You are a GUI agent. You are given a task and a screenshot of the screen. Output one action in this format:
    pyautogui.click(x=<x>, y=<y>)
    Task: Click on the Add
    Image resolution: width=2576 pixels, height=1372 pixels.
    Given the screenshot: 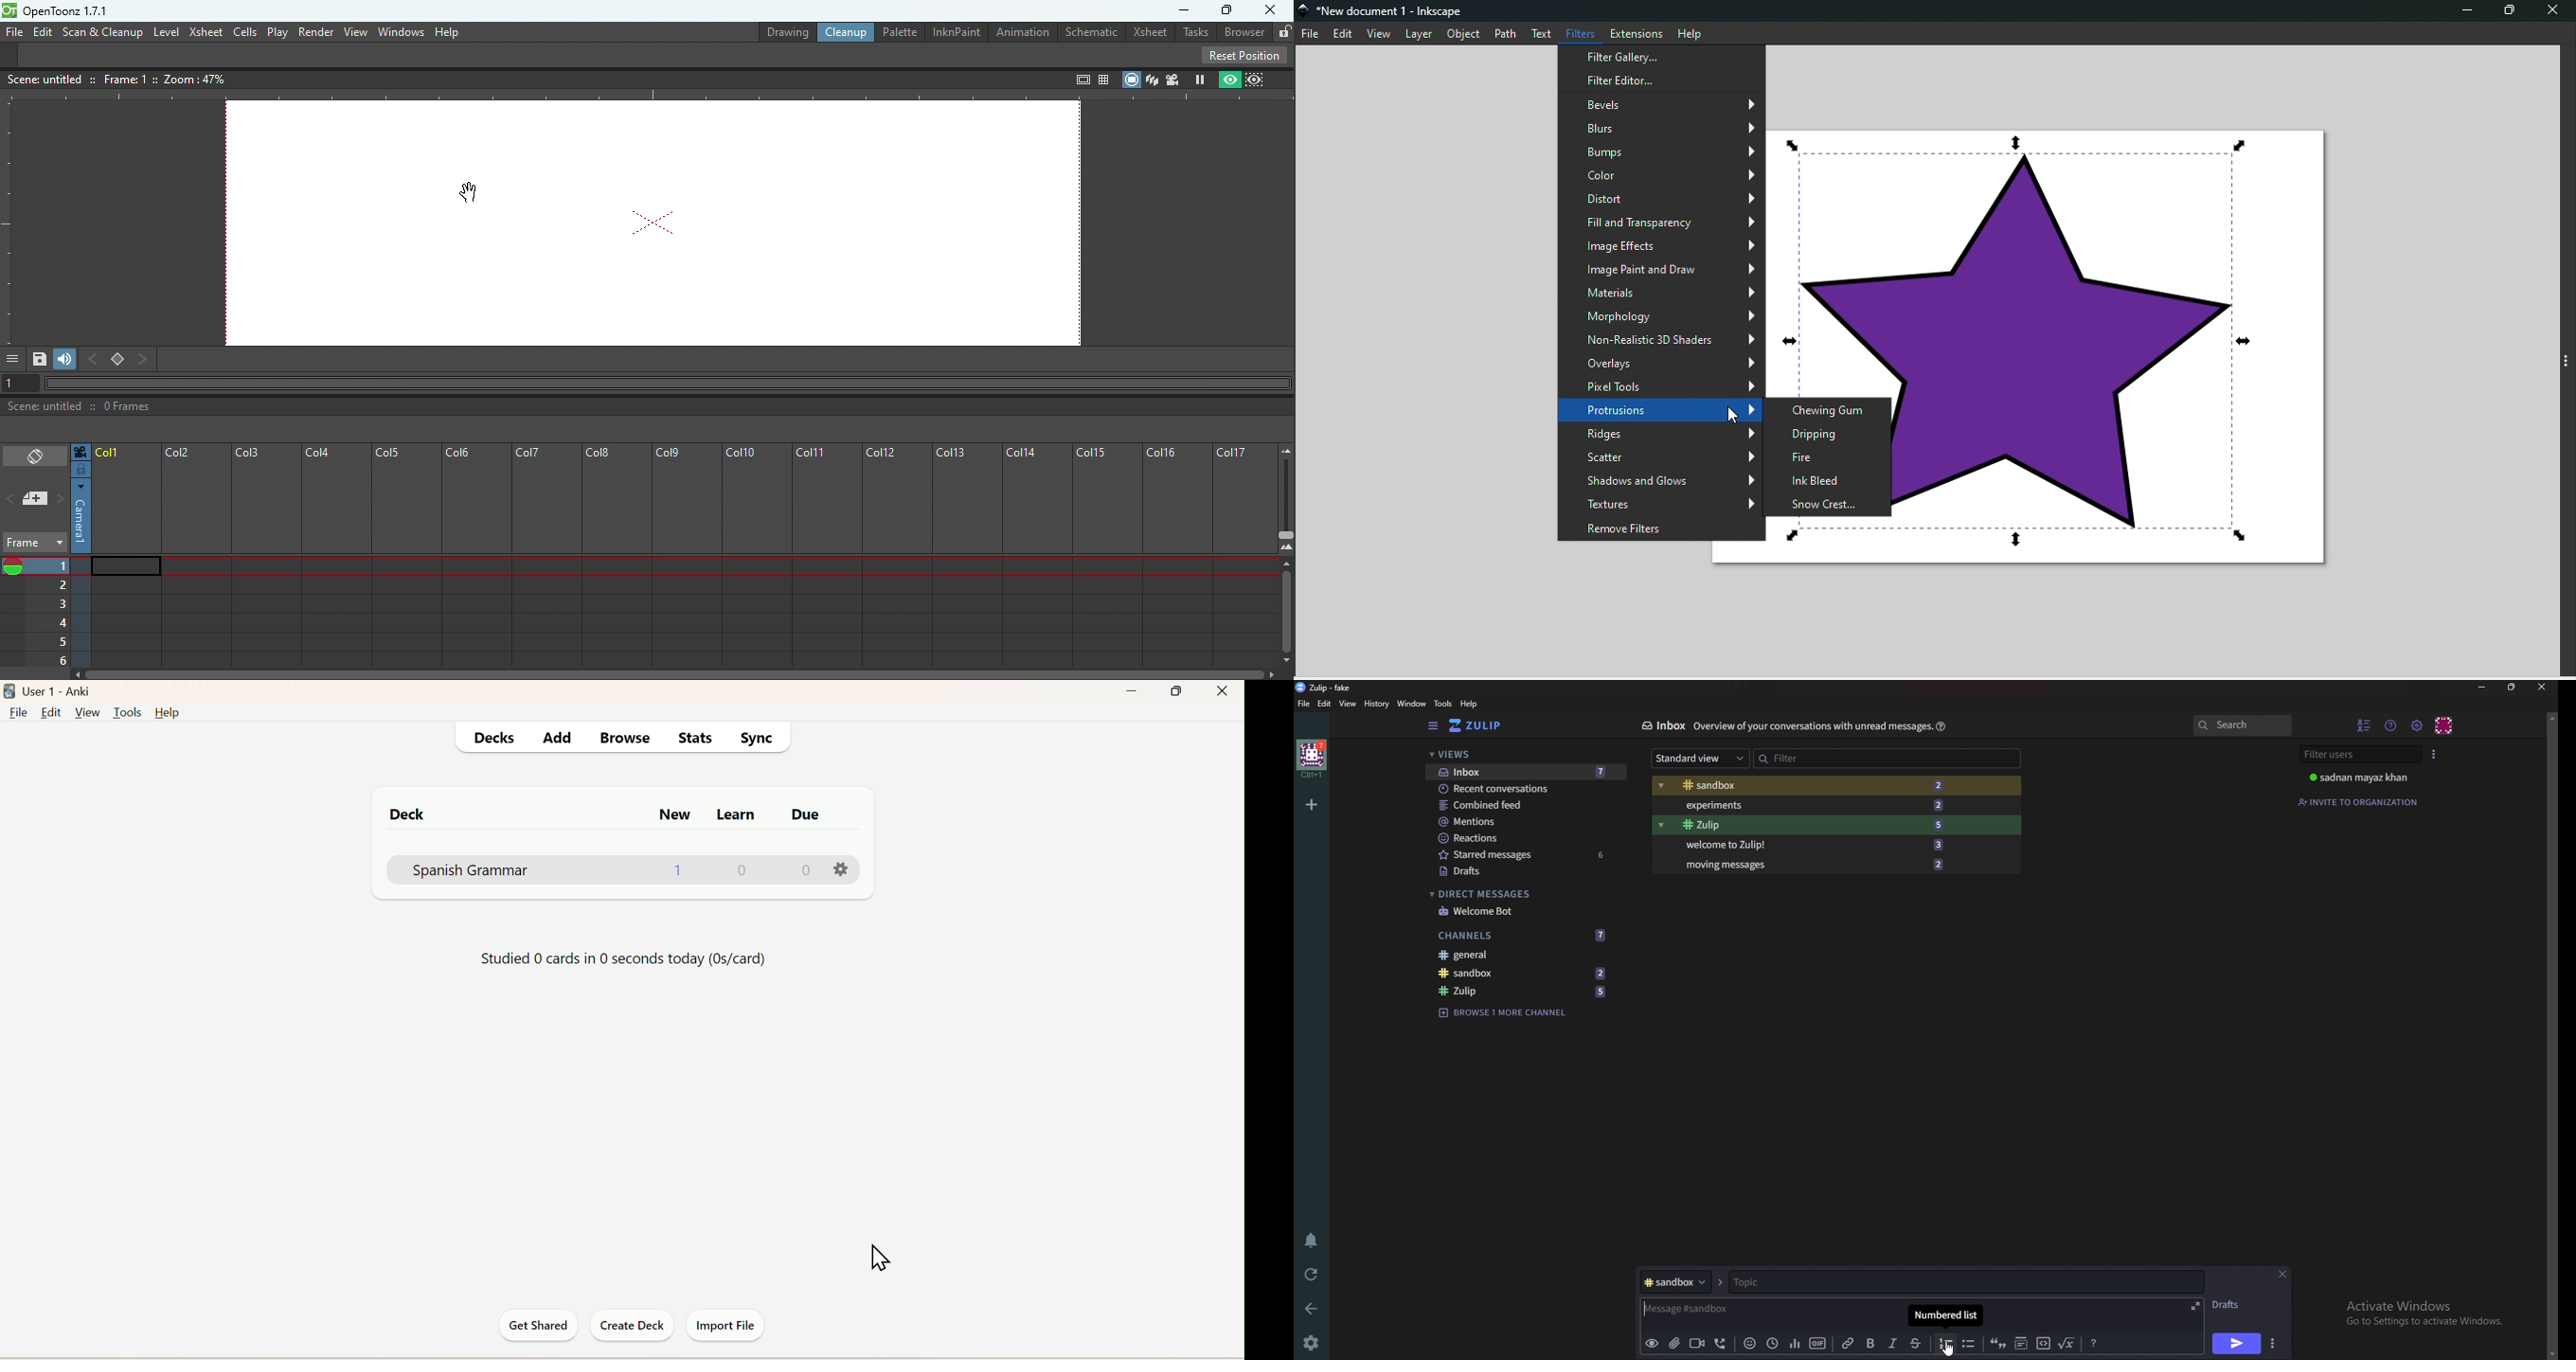 What is the action you would take?
    pyautogui.click(x=555, y=737)
    